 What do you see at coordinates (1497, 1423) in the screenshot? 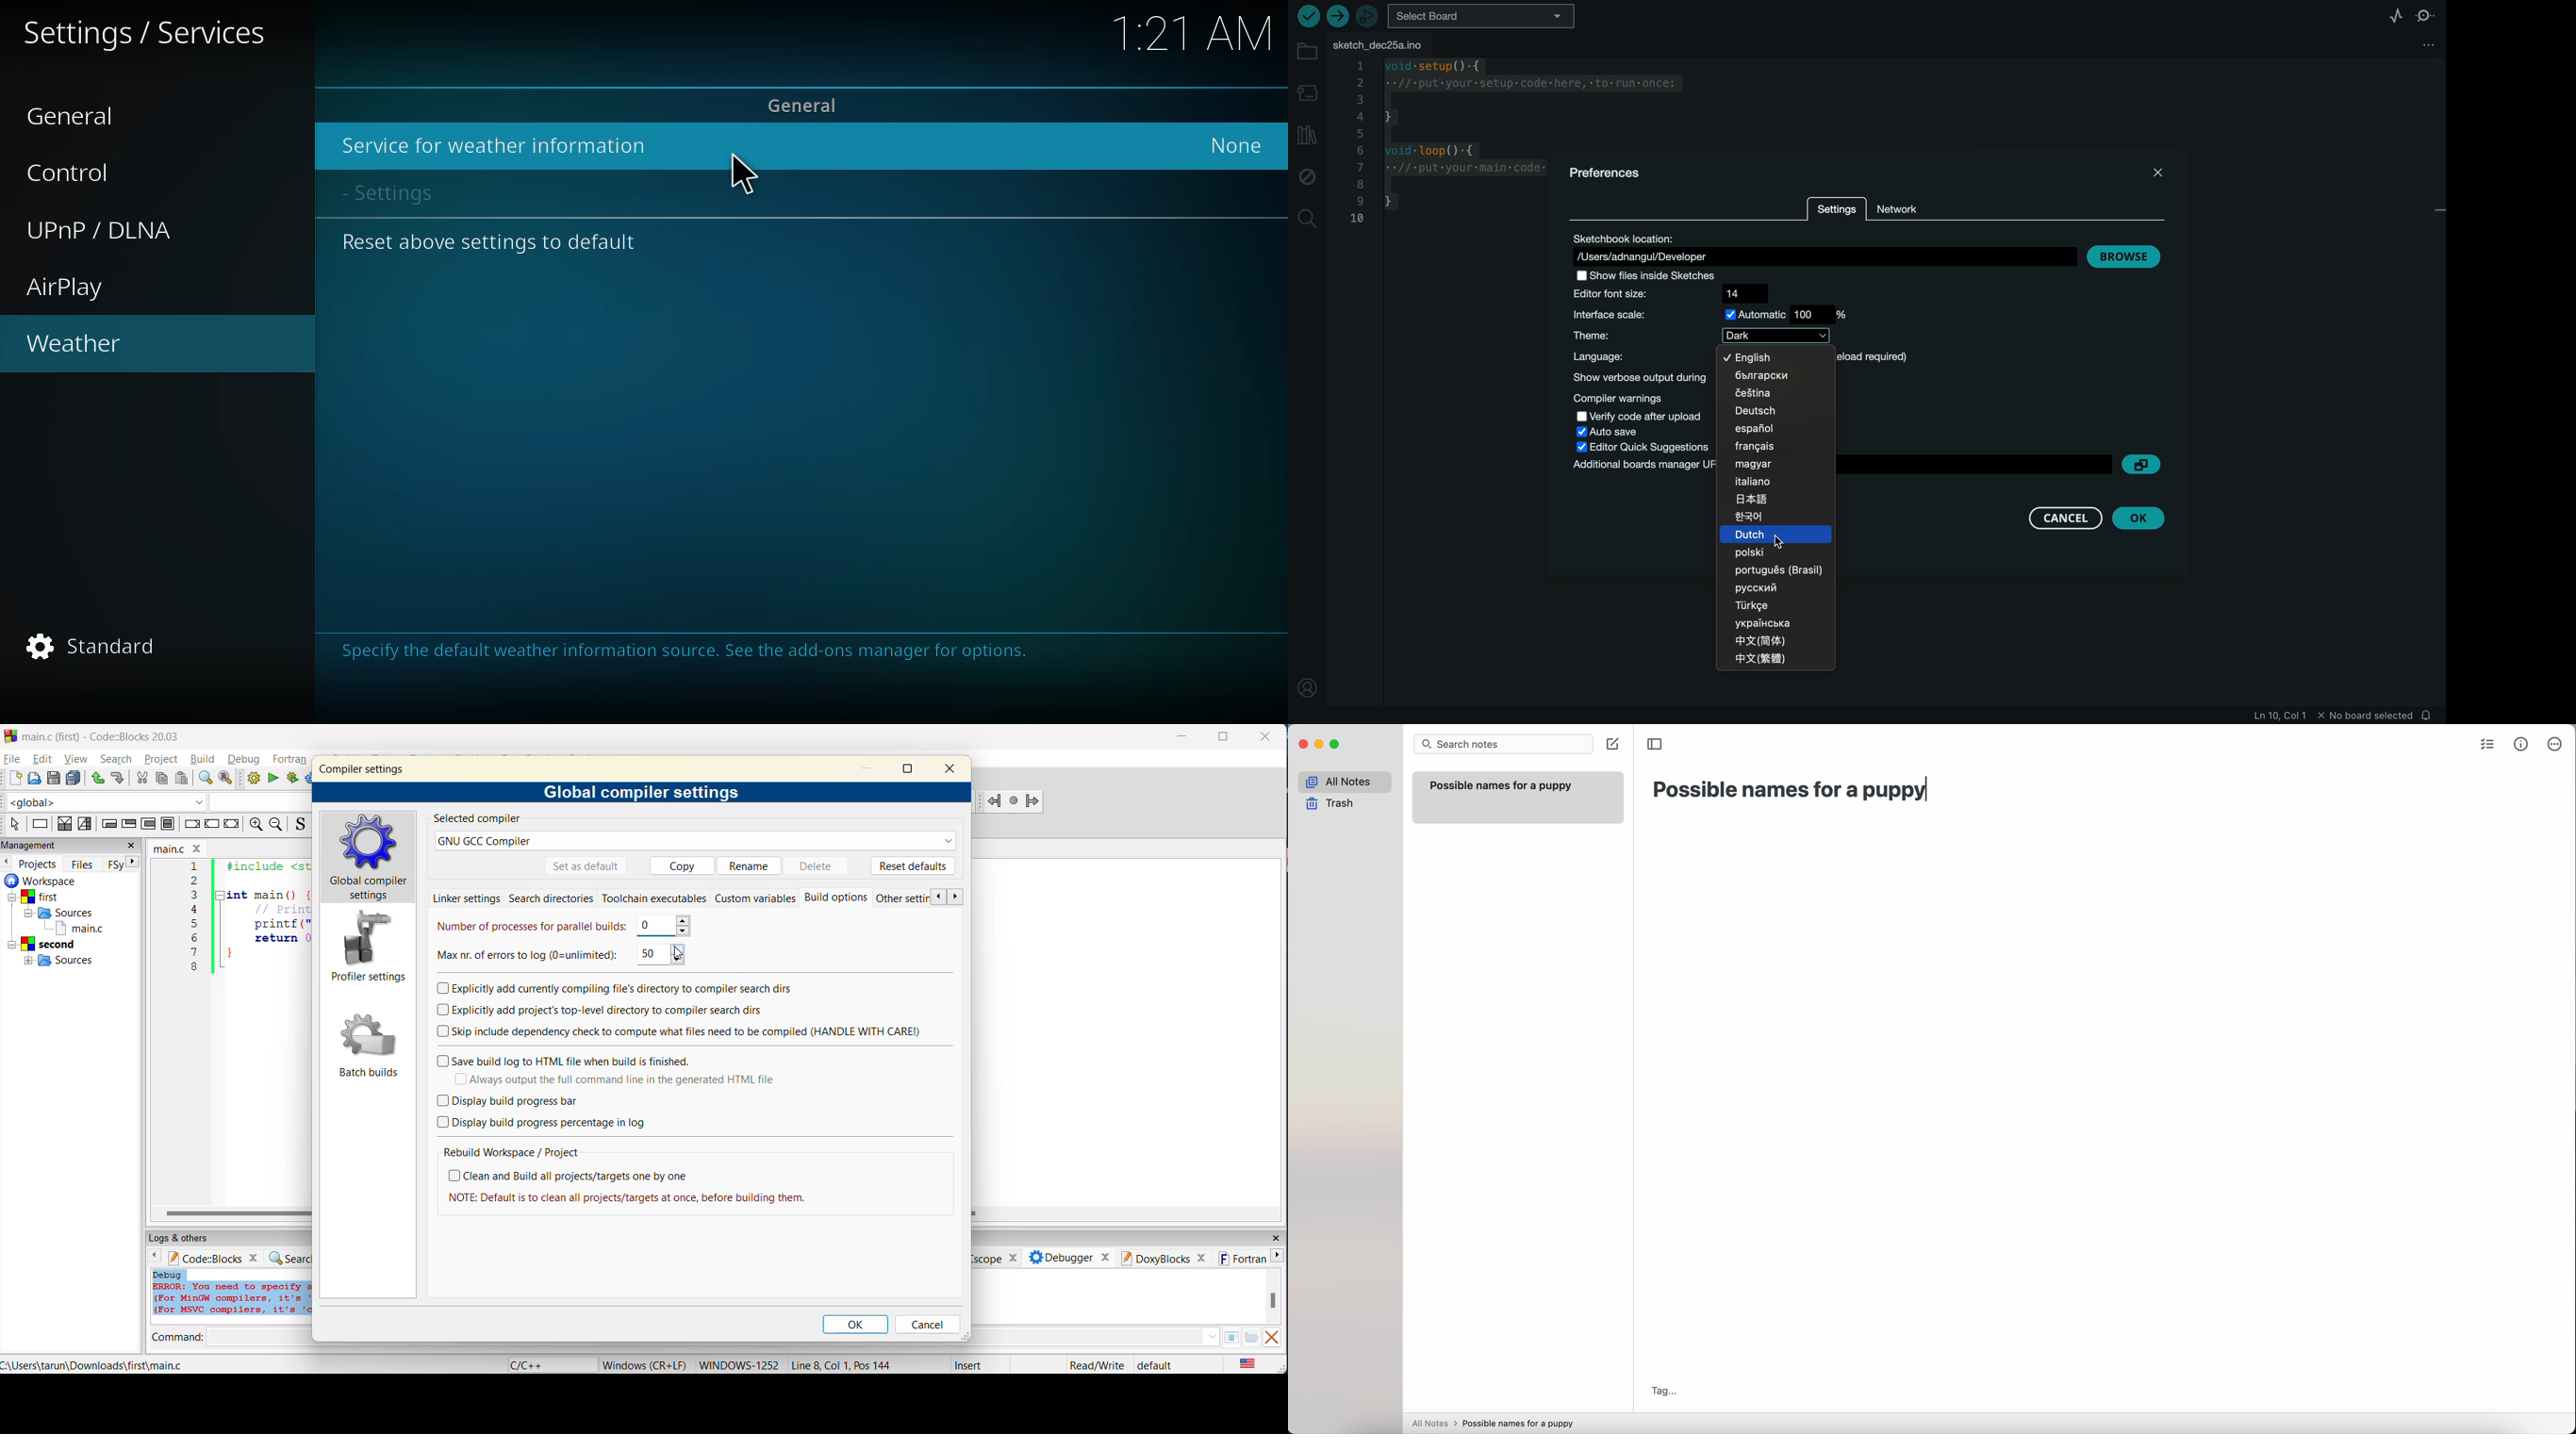
I see `all notes > possible names for a puppy` at bounding box center [1497, 1423].